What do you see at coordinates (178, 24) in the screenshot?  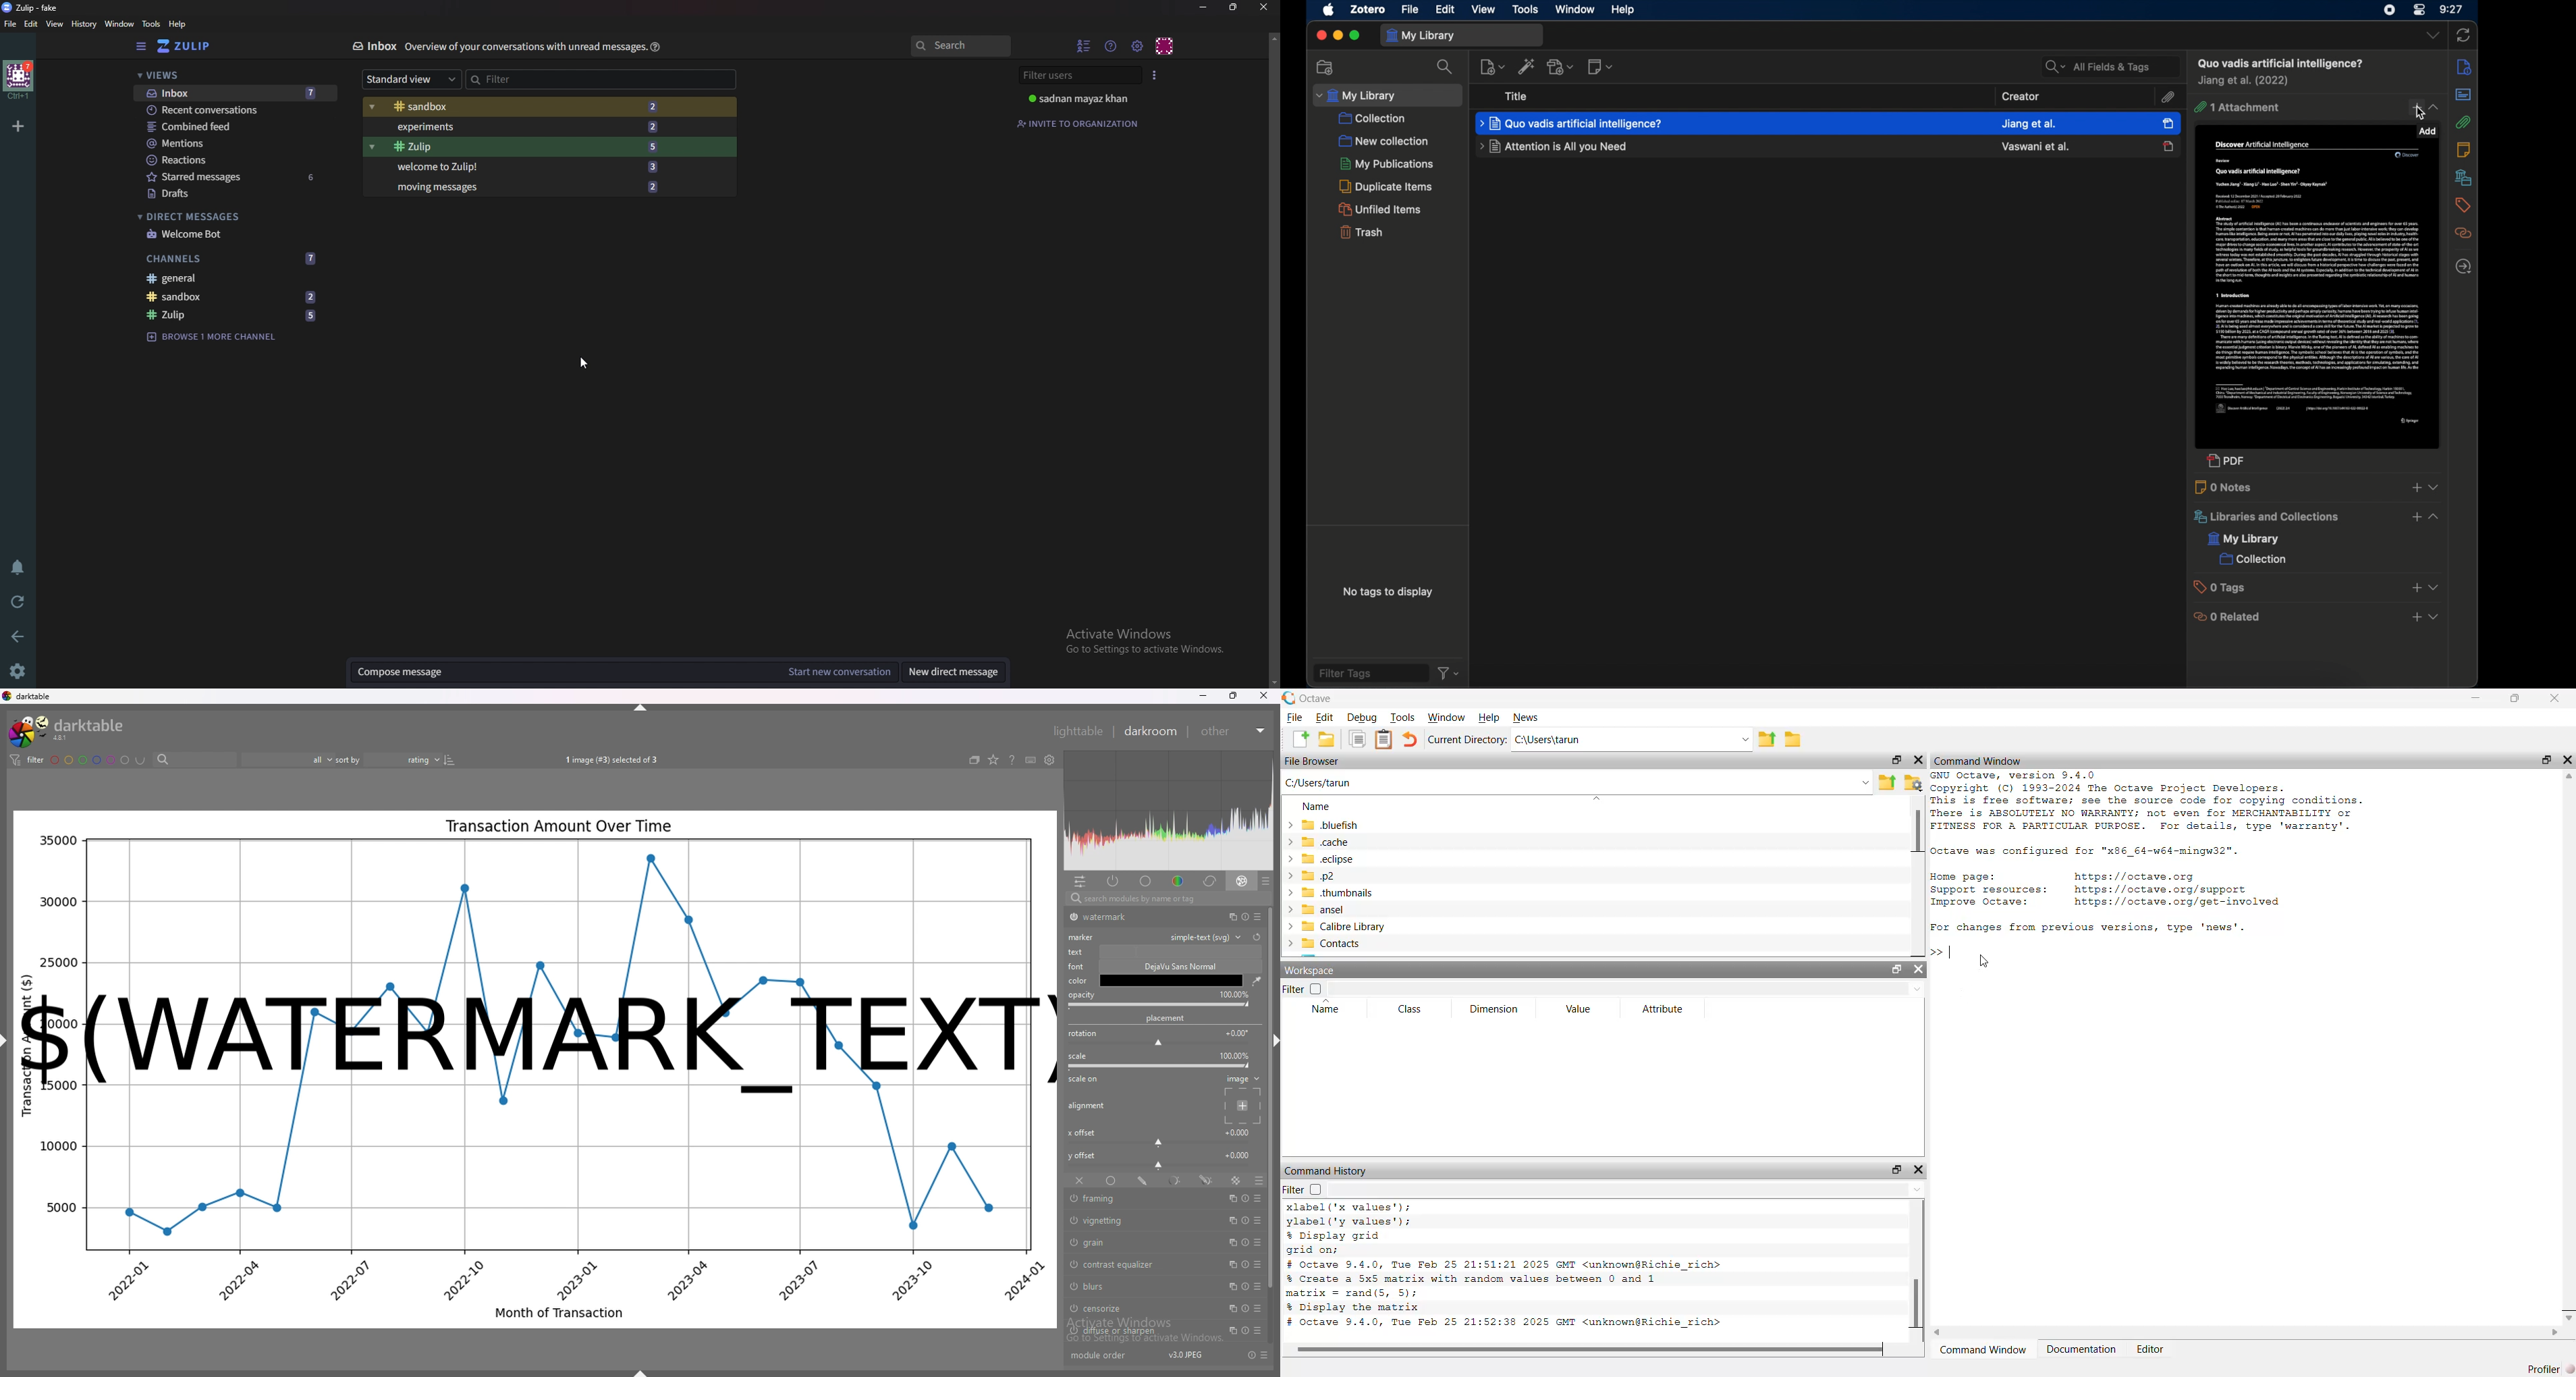 I see `help` at bounding box center [178, 24].